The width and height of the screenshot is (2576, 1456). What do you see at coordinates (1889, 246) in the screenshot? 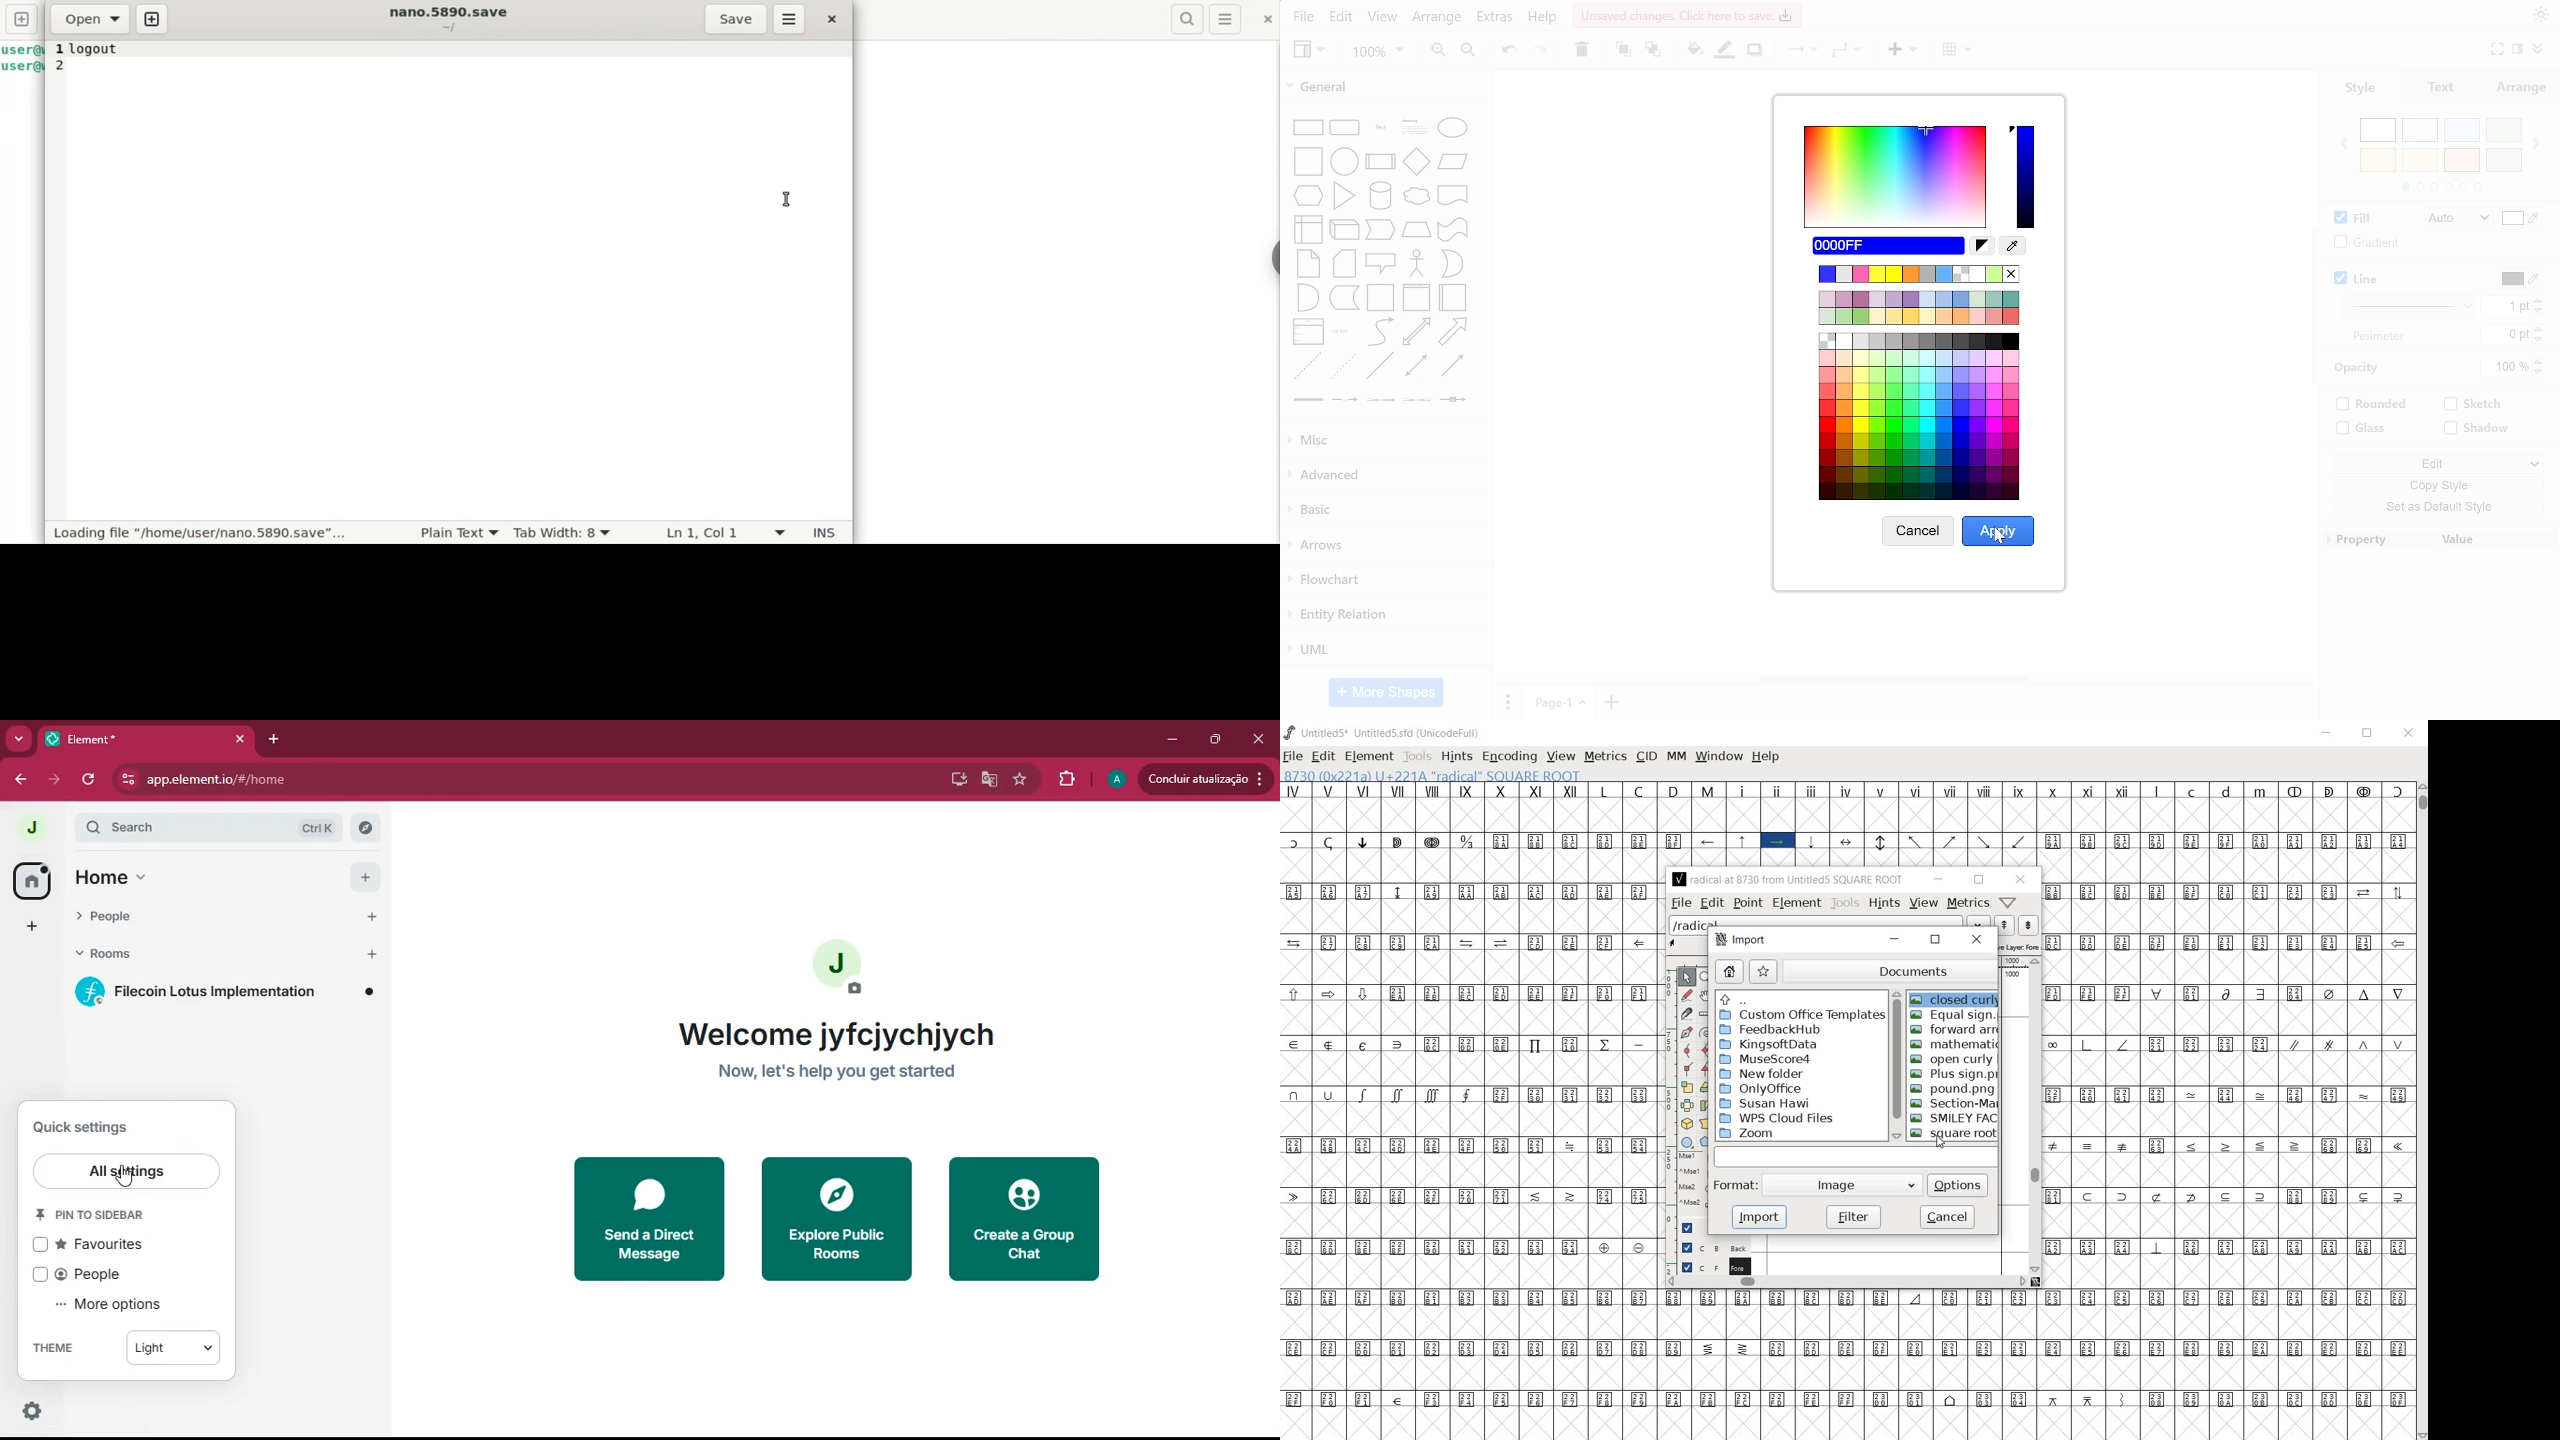
I see `Current Color code` at bounding box center [1889, 246].